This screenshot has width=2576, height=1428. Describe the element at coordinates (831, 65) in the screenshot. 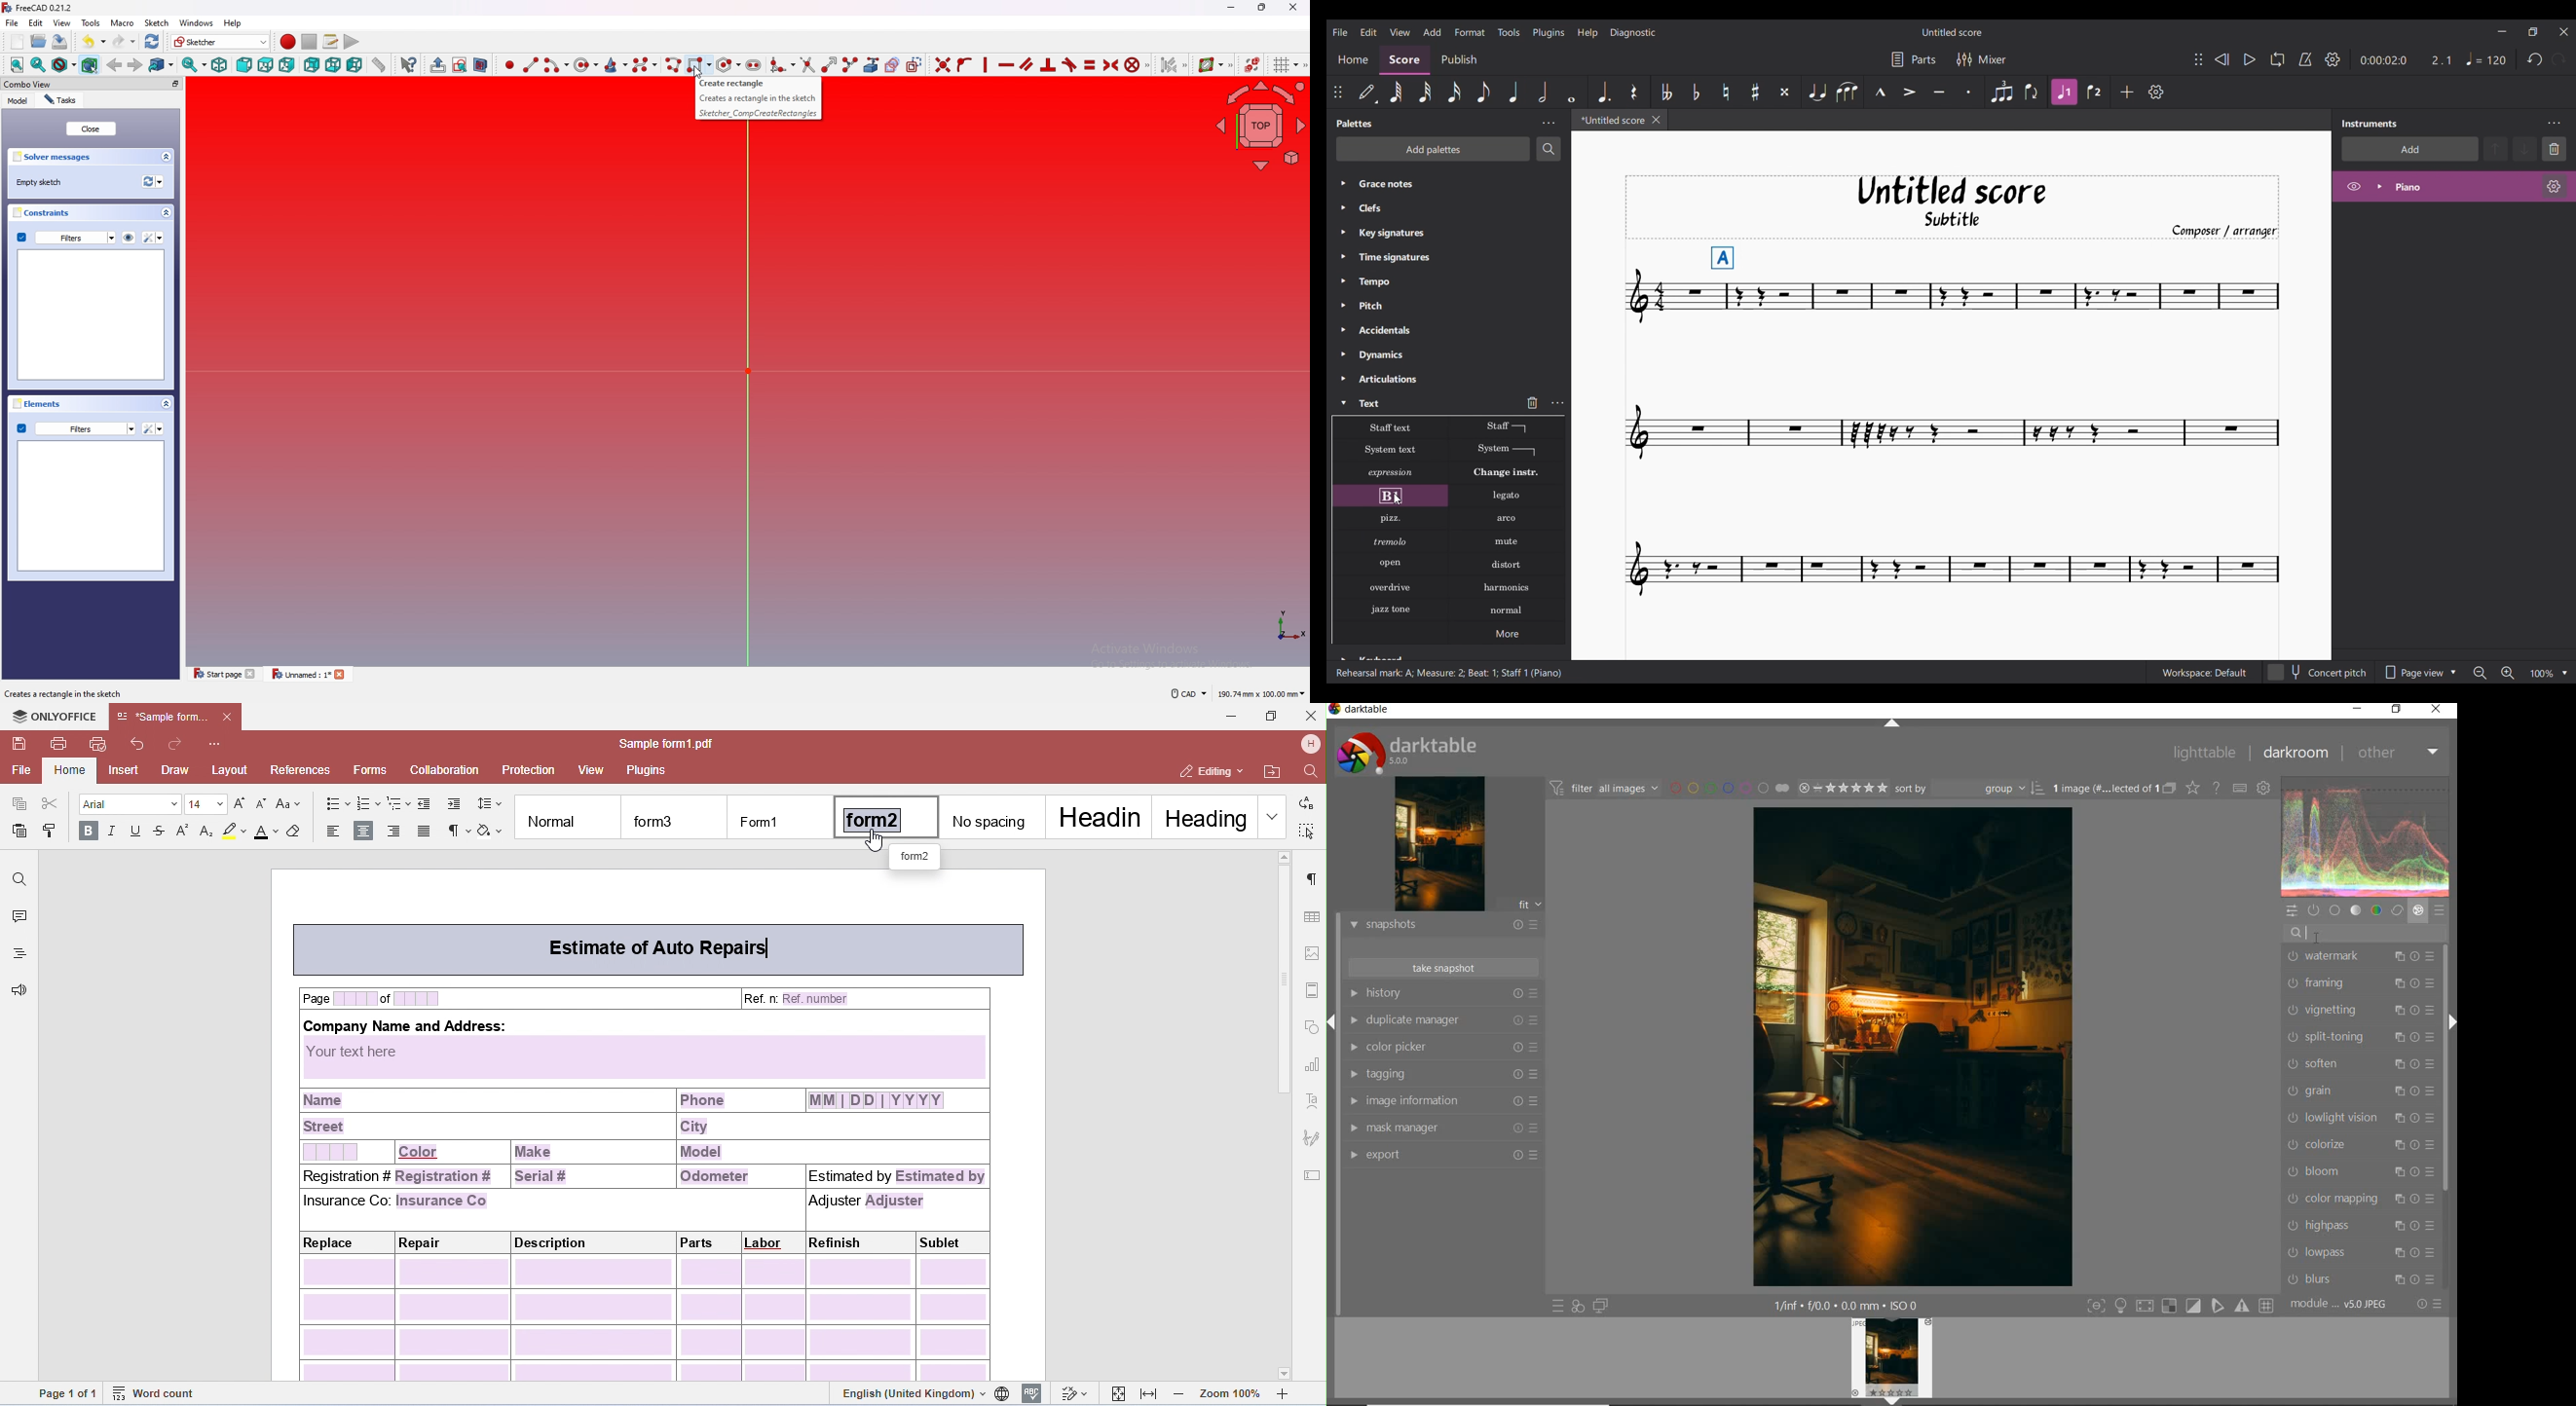

I see `extend edge` at that location.